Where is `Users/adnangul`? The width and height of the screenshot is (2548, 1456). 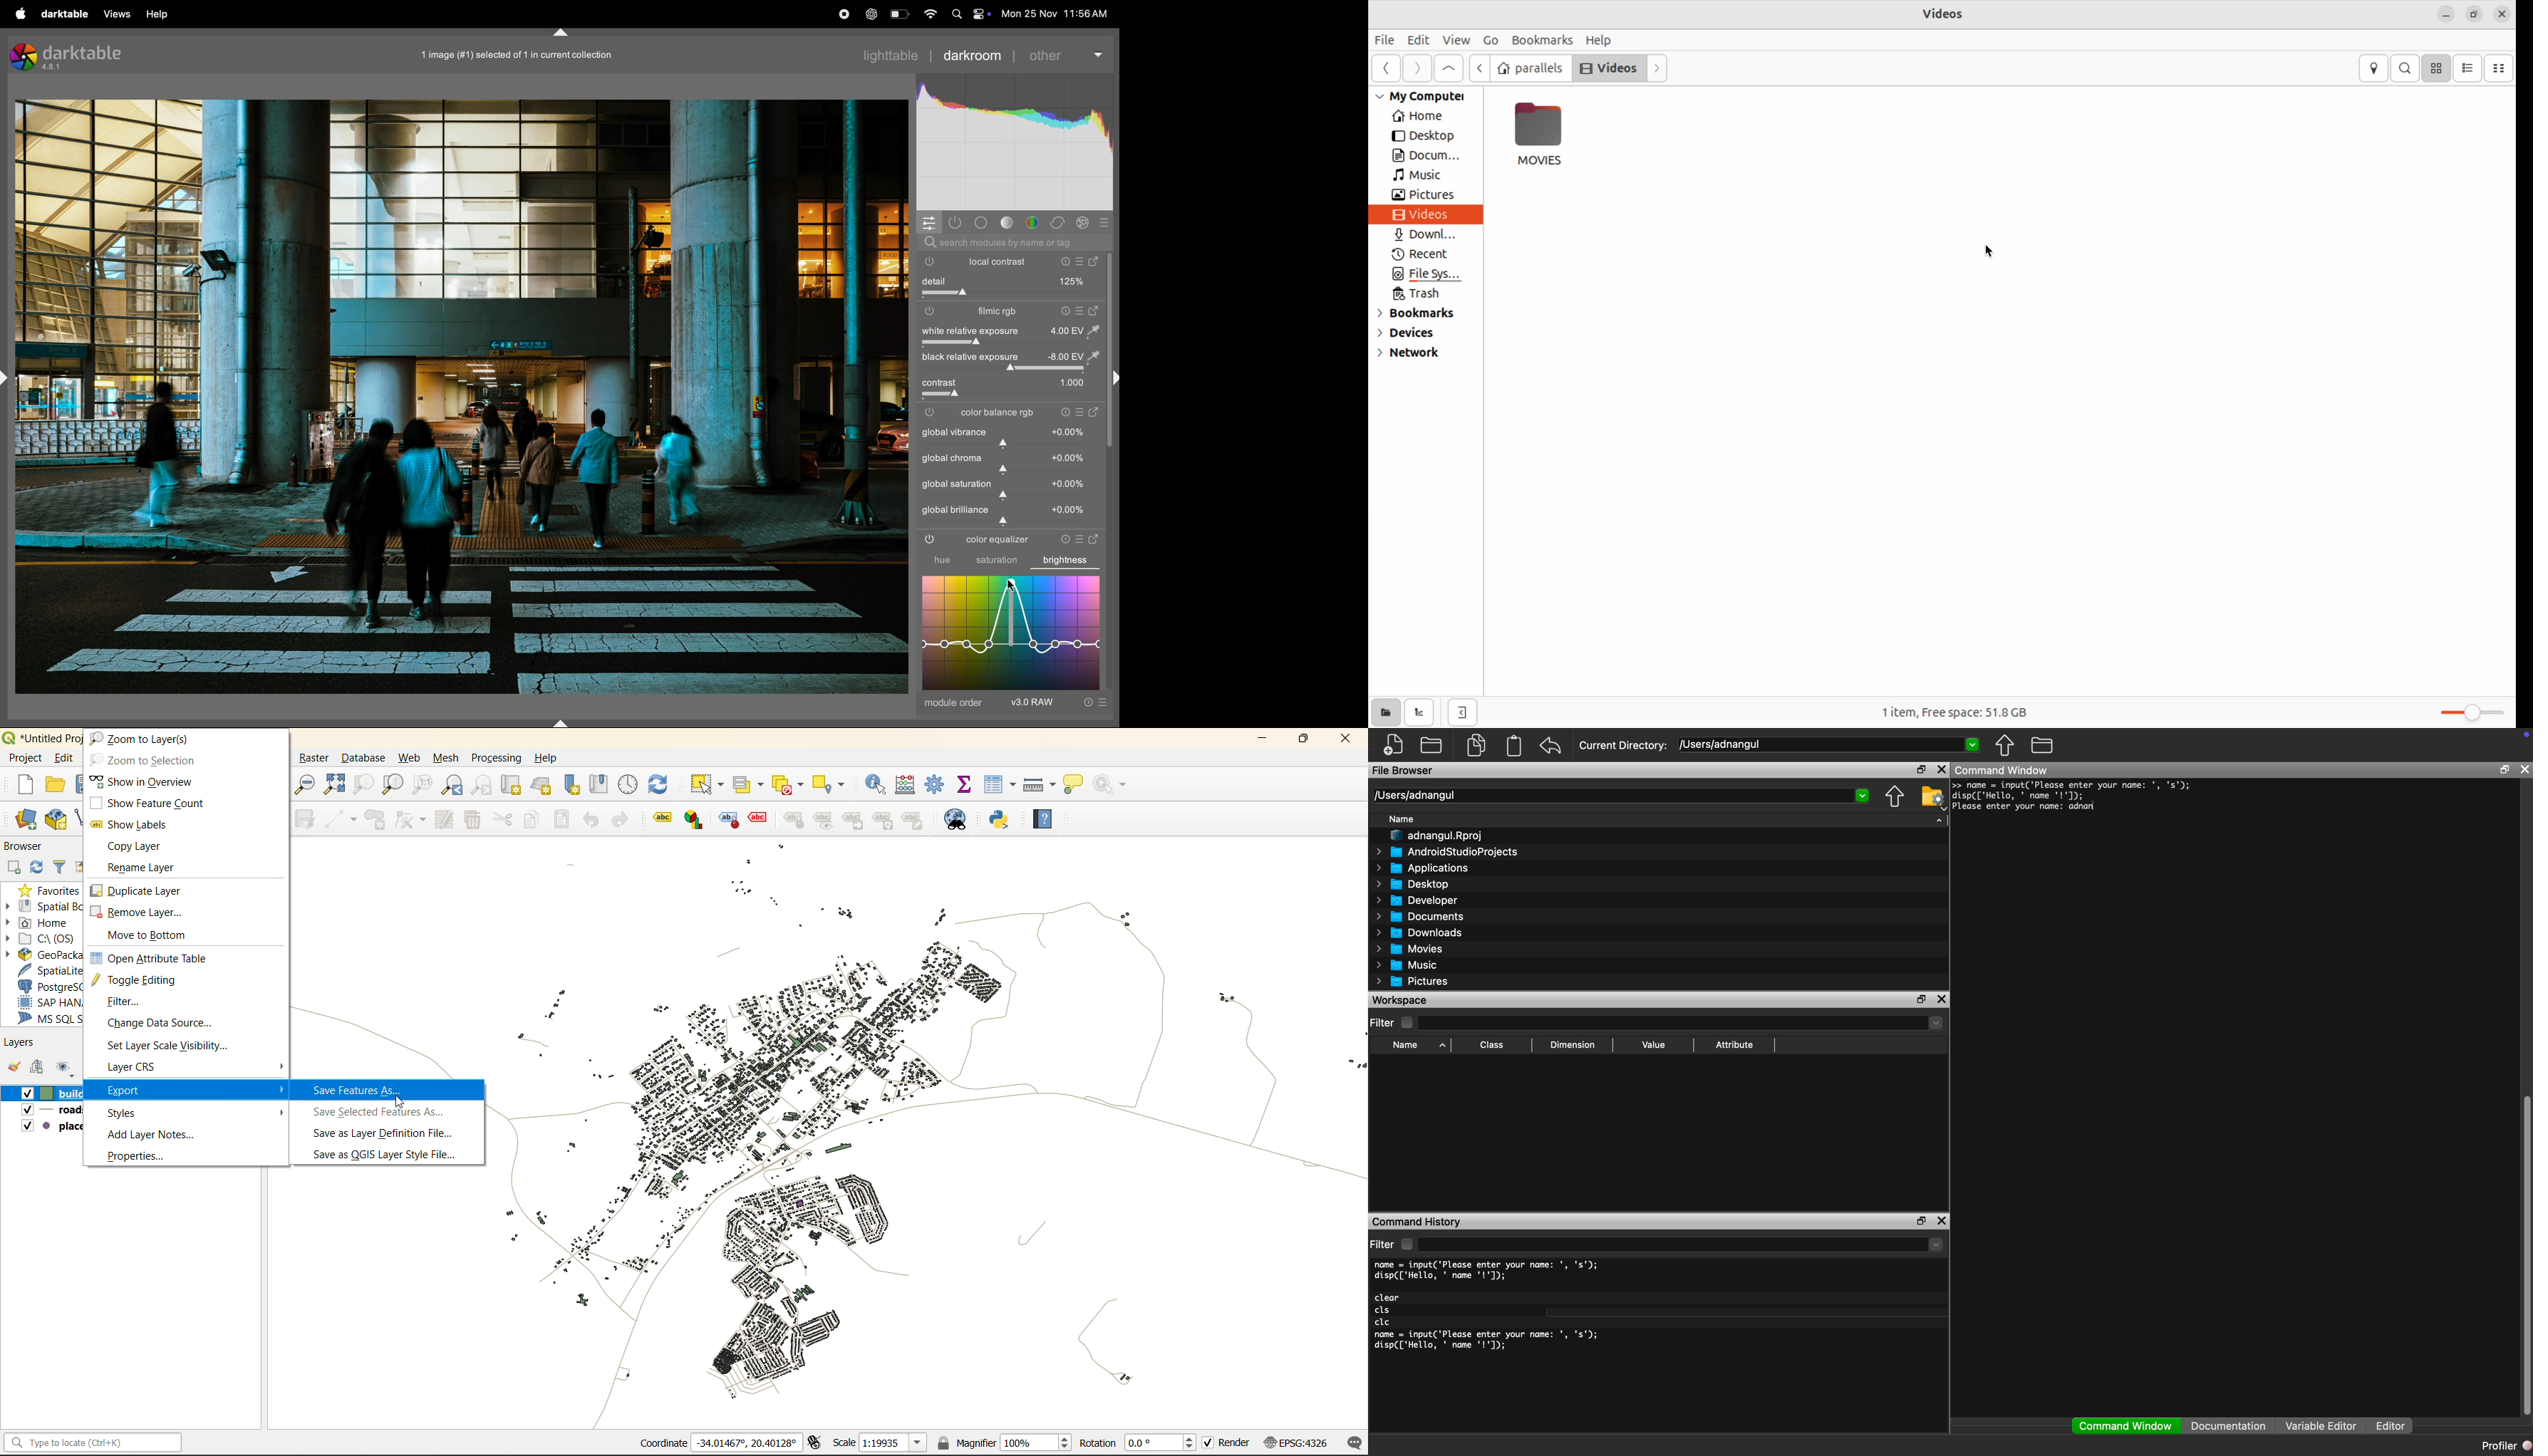
Users/adnangul is located at coordinates (1414, 795).